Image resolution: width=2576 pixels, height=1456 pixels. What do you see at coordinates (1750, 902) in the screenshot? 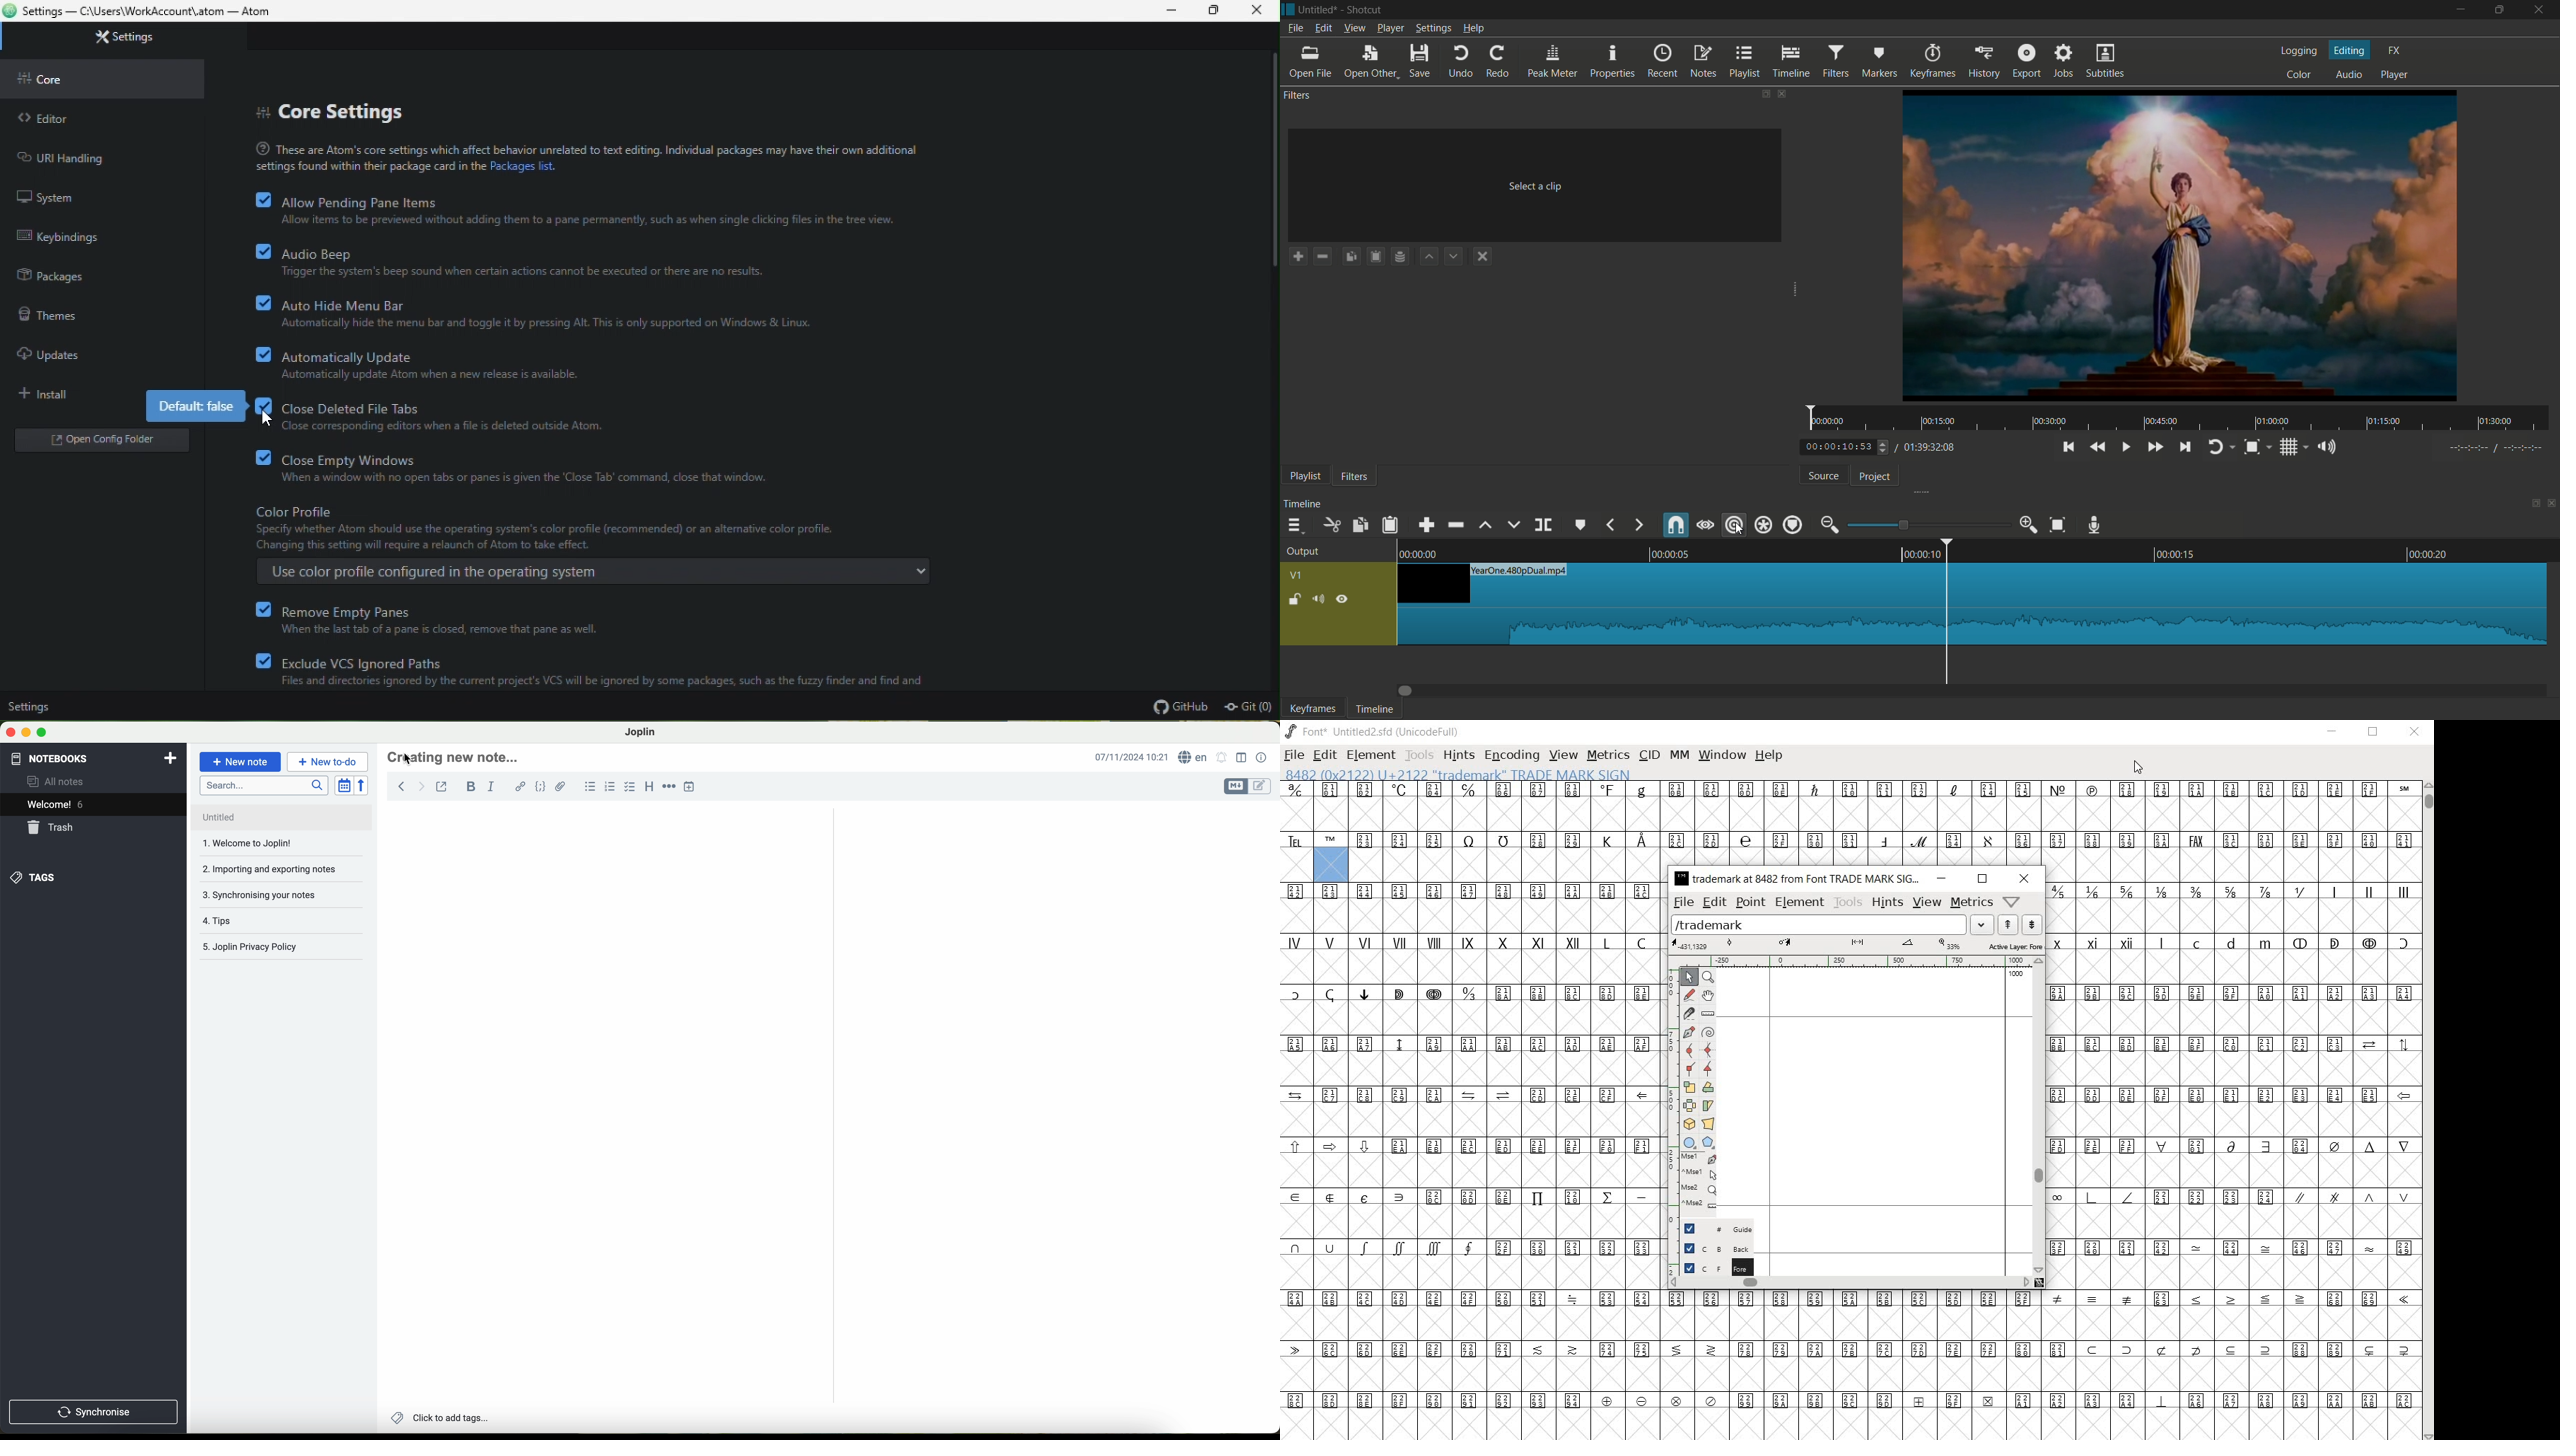
I see `point` at bounding box center [1750, 902].